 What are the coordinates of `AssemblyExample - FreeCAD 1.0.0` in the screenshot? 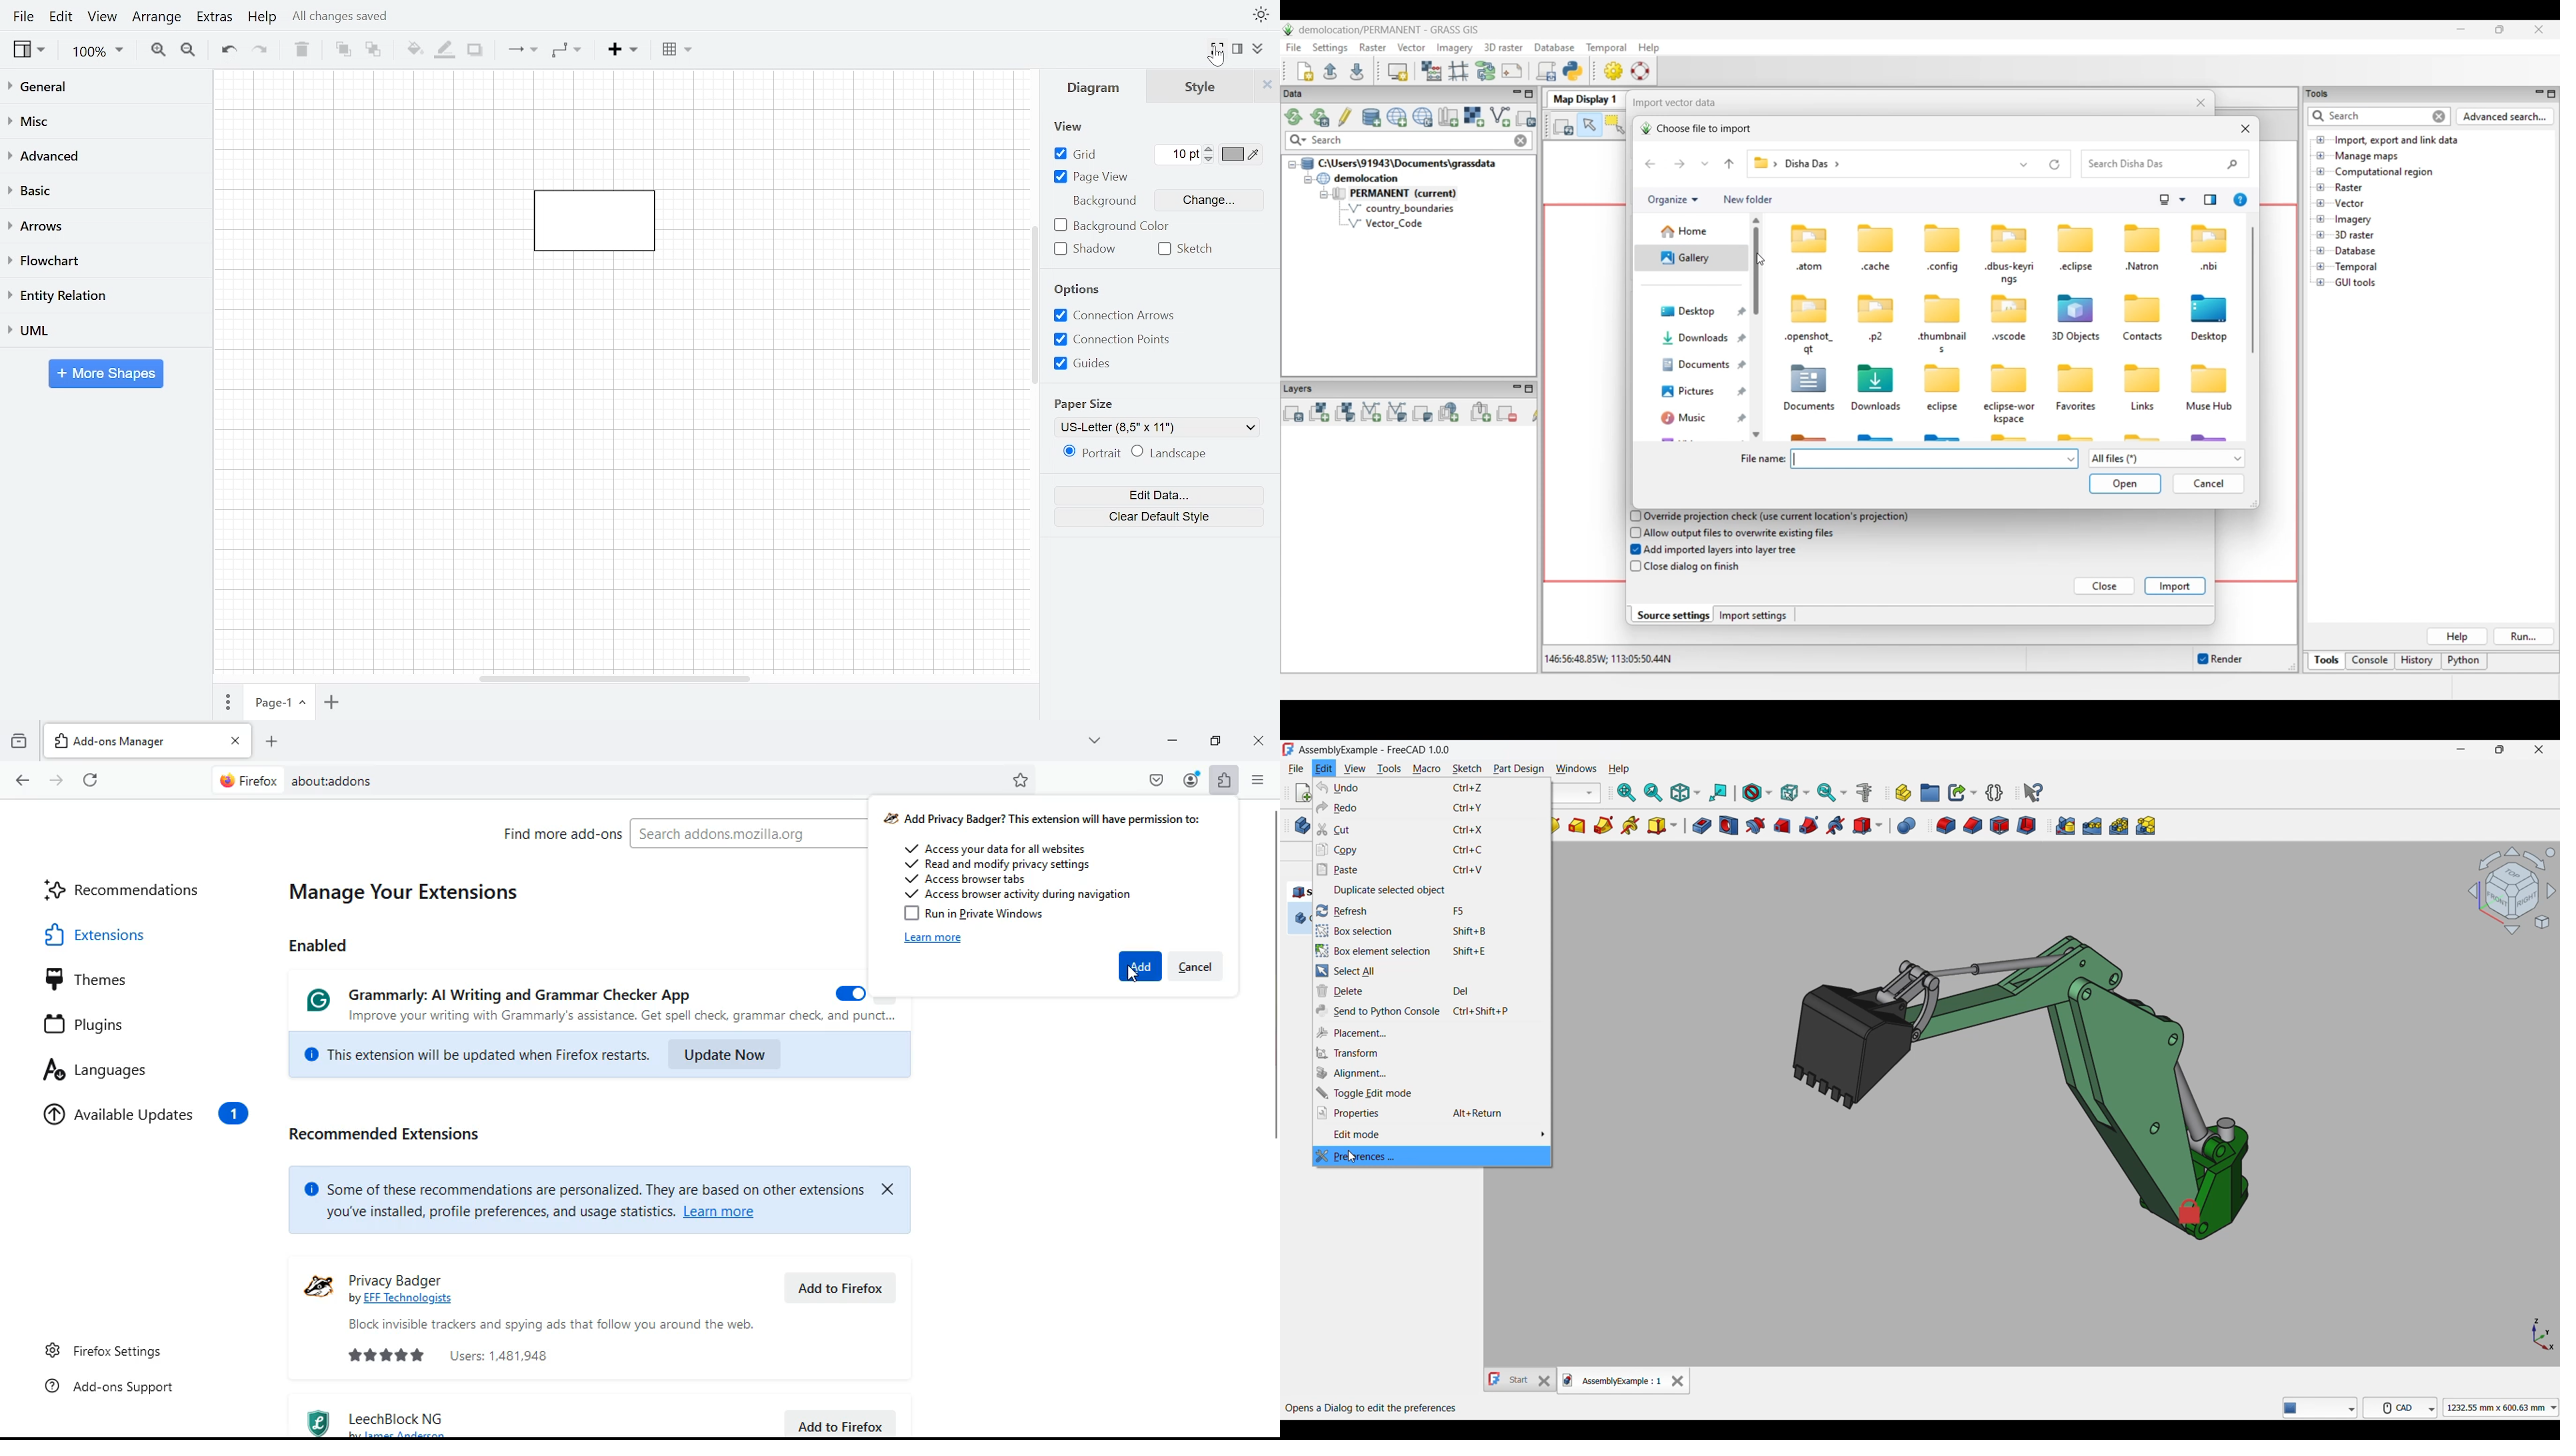 It's located at (1375, 750).